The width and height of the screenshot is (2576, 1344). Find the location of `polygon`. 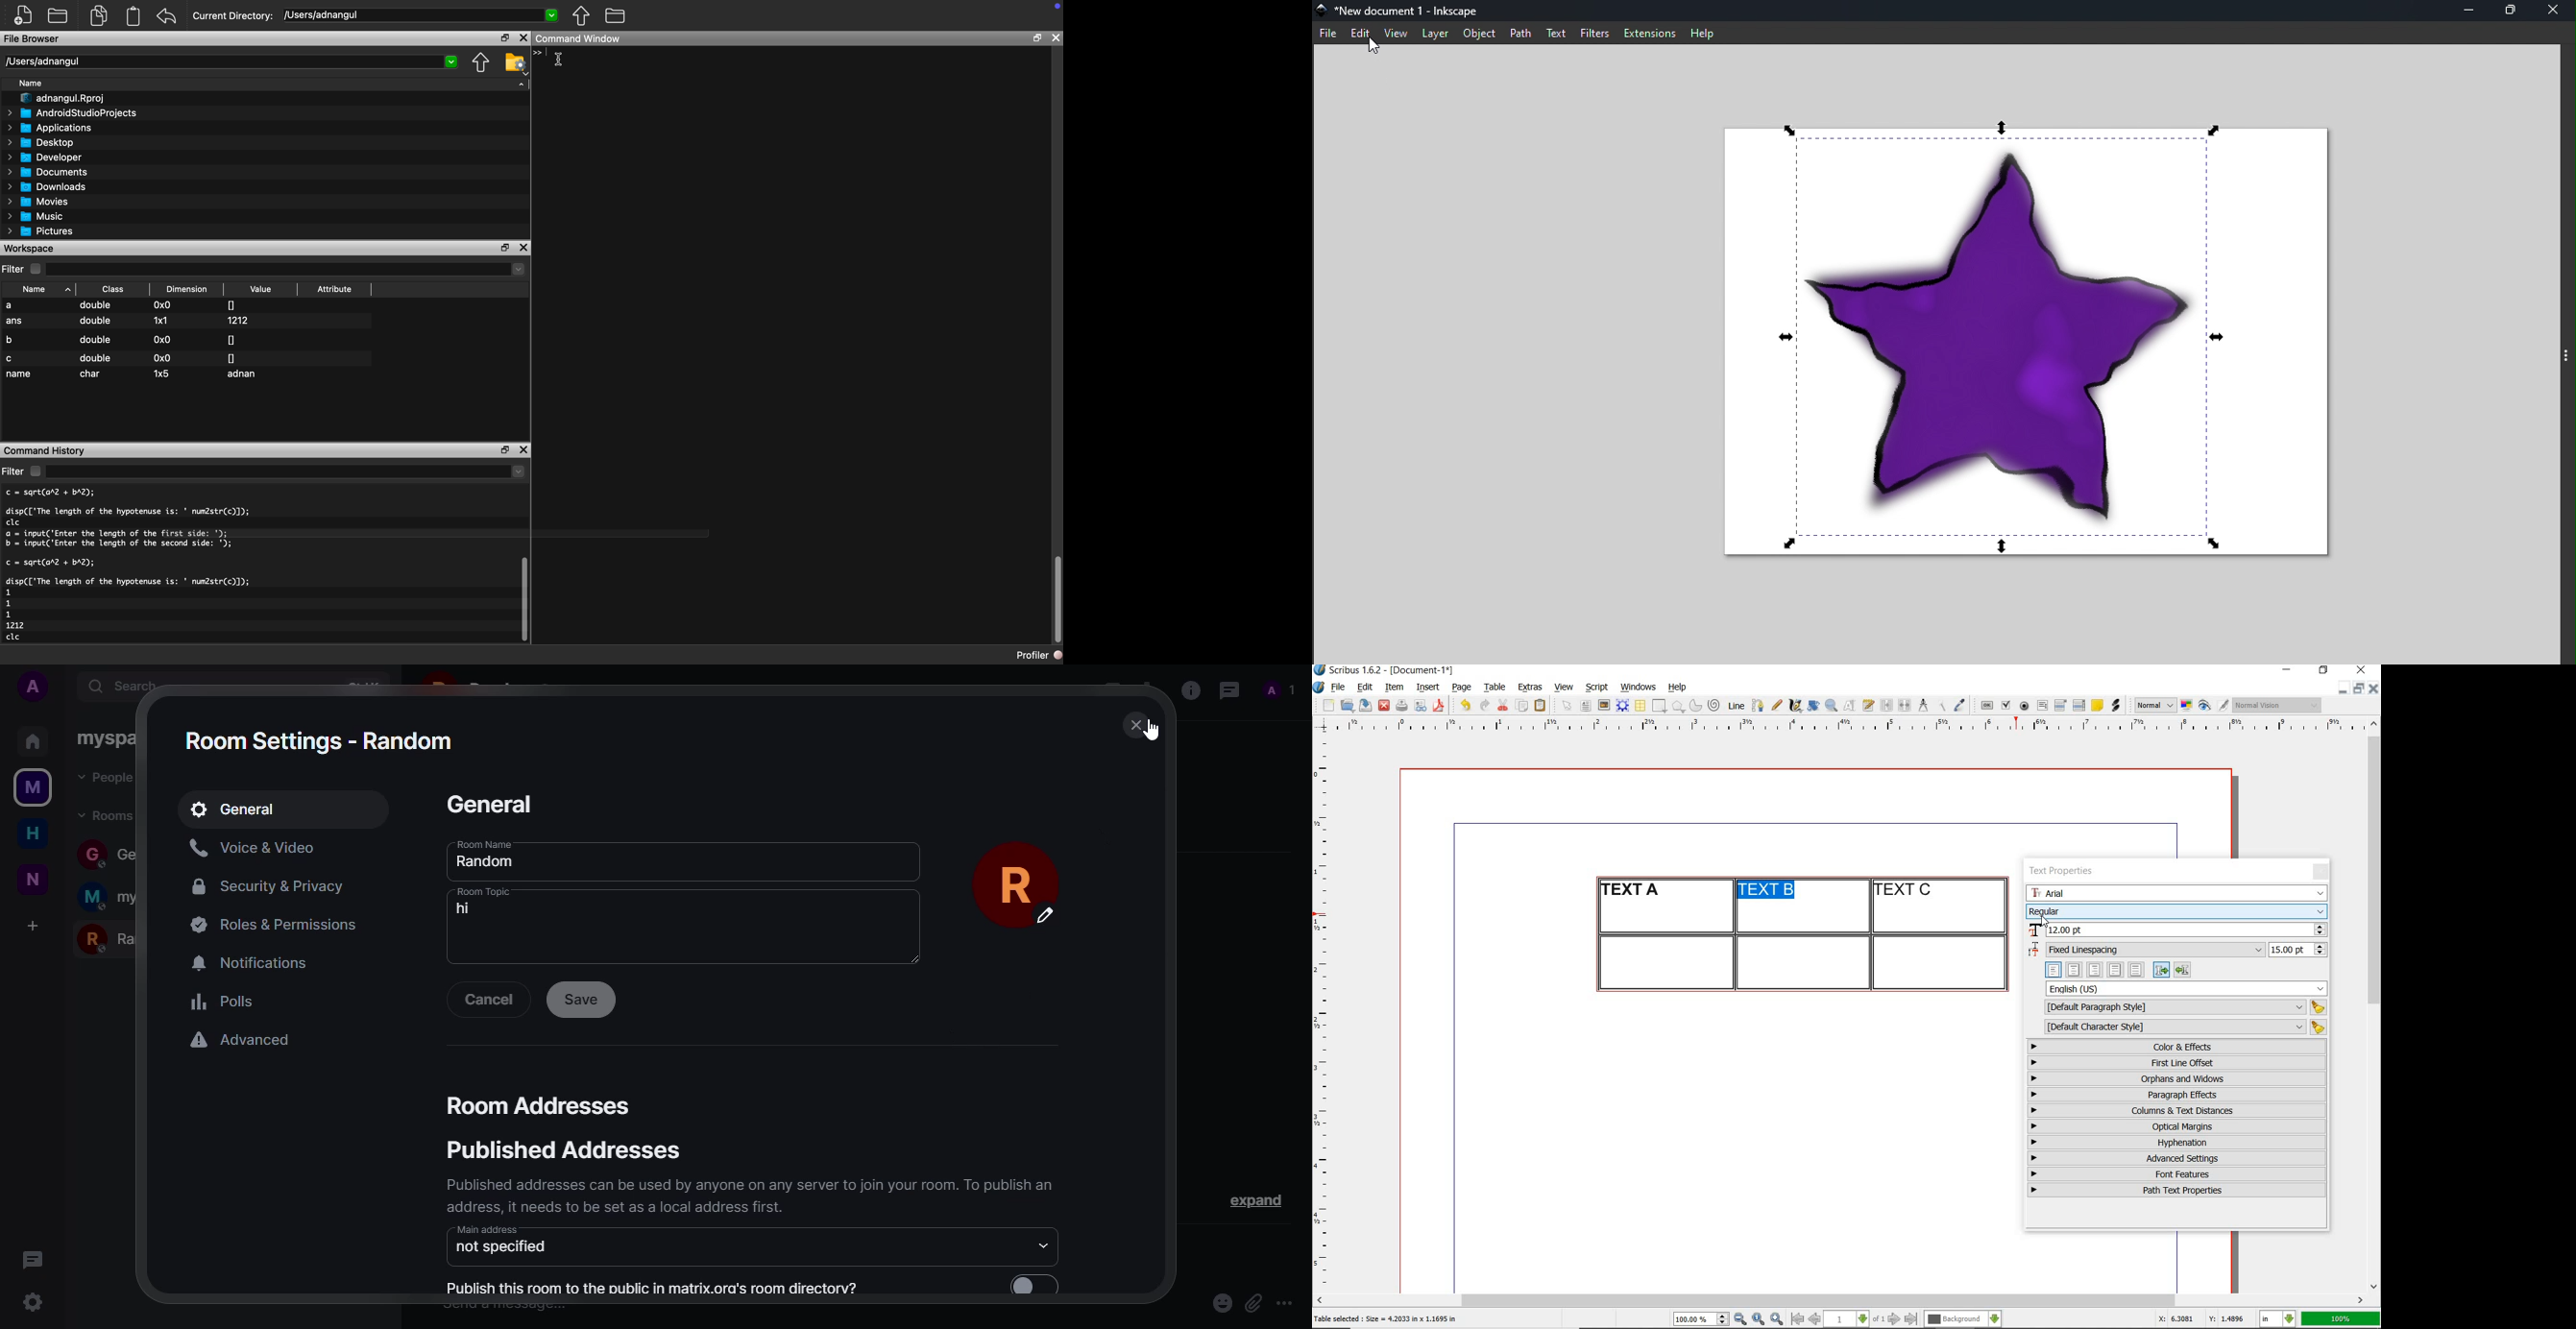

polygon is located at coordinates (1678, 706).